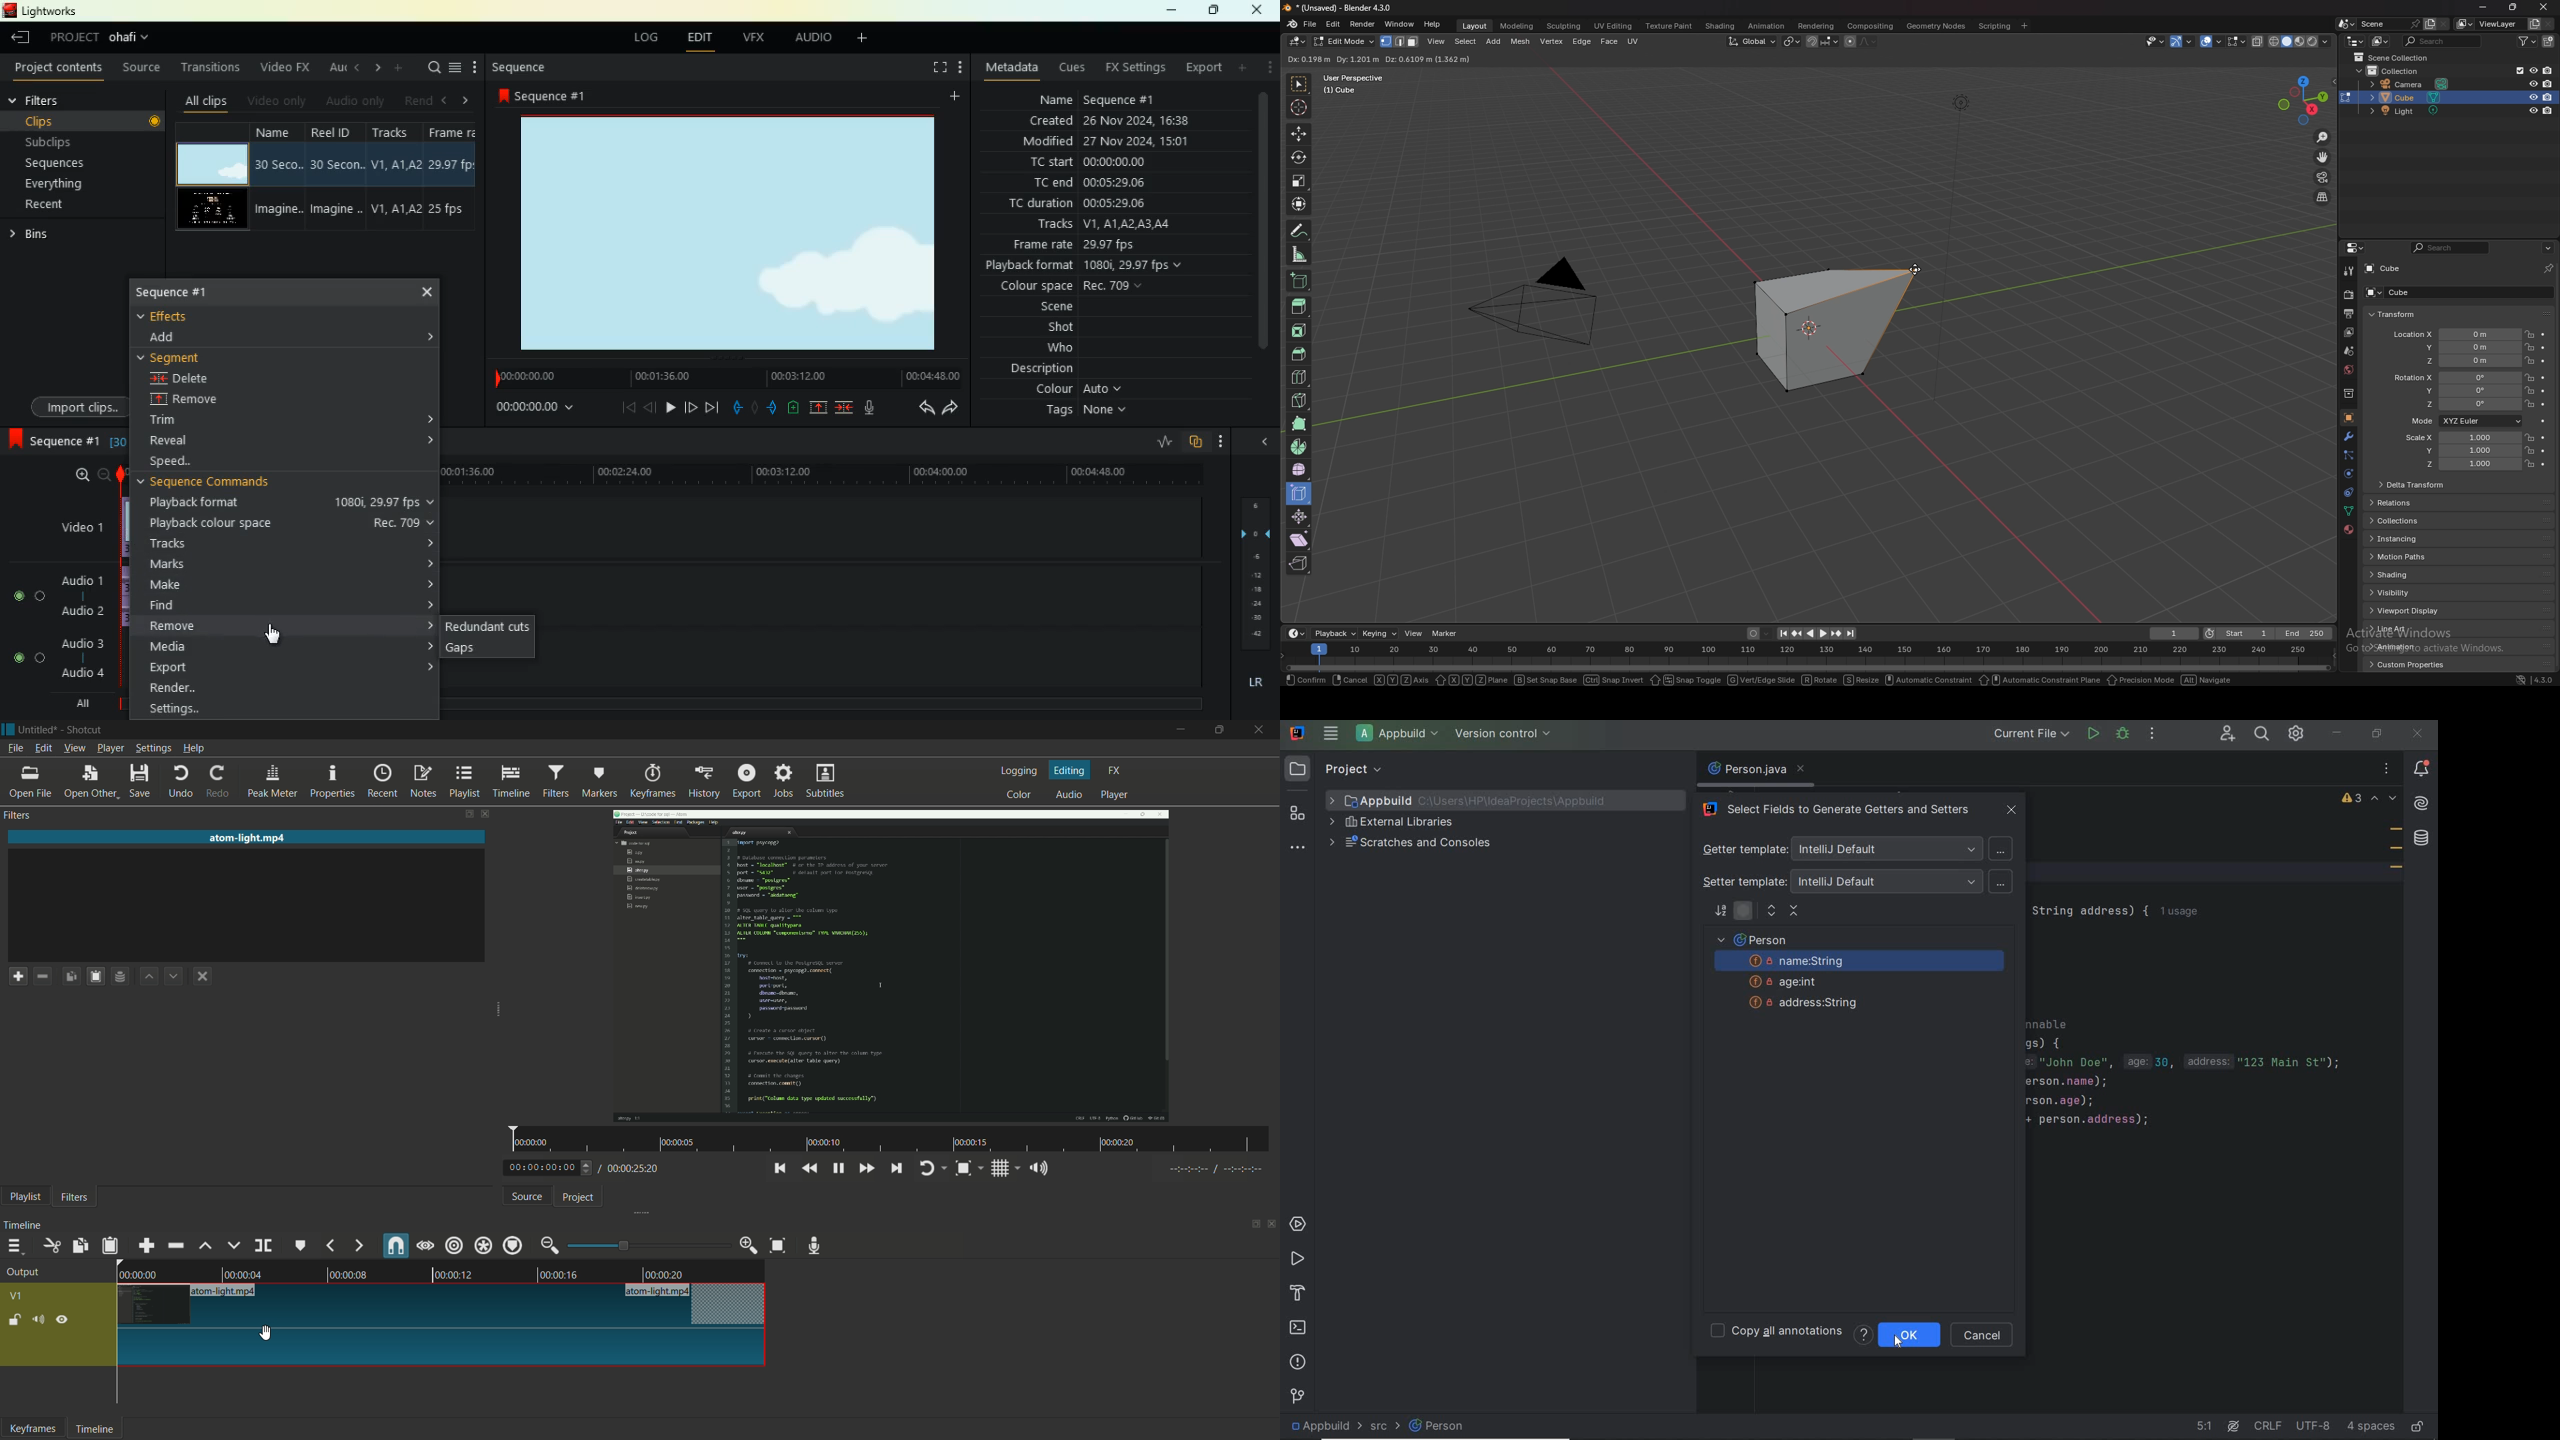  I want to click on location y, so click(2461, 347).